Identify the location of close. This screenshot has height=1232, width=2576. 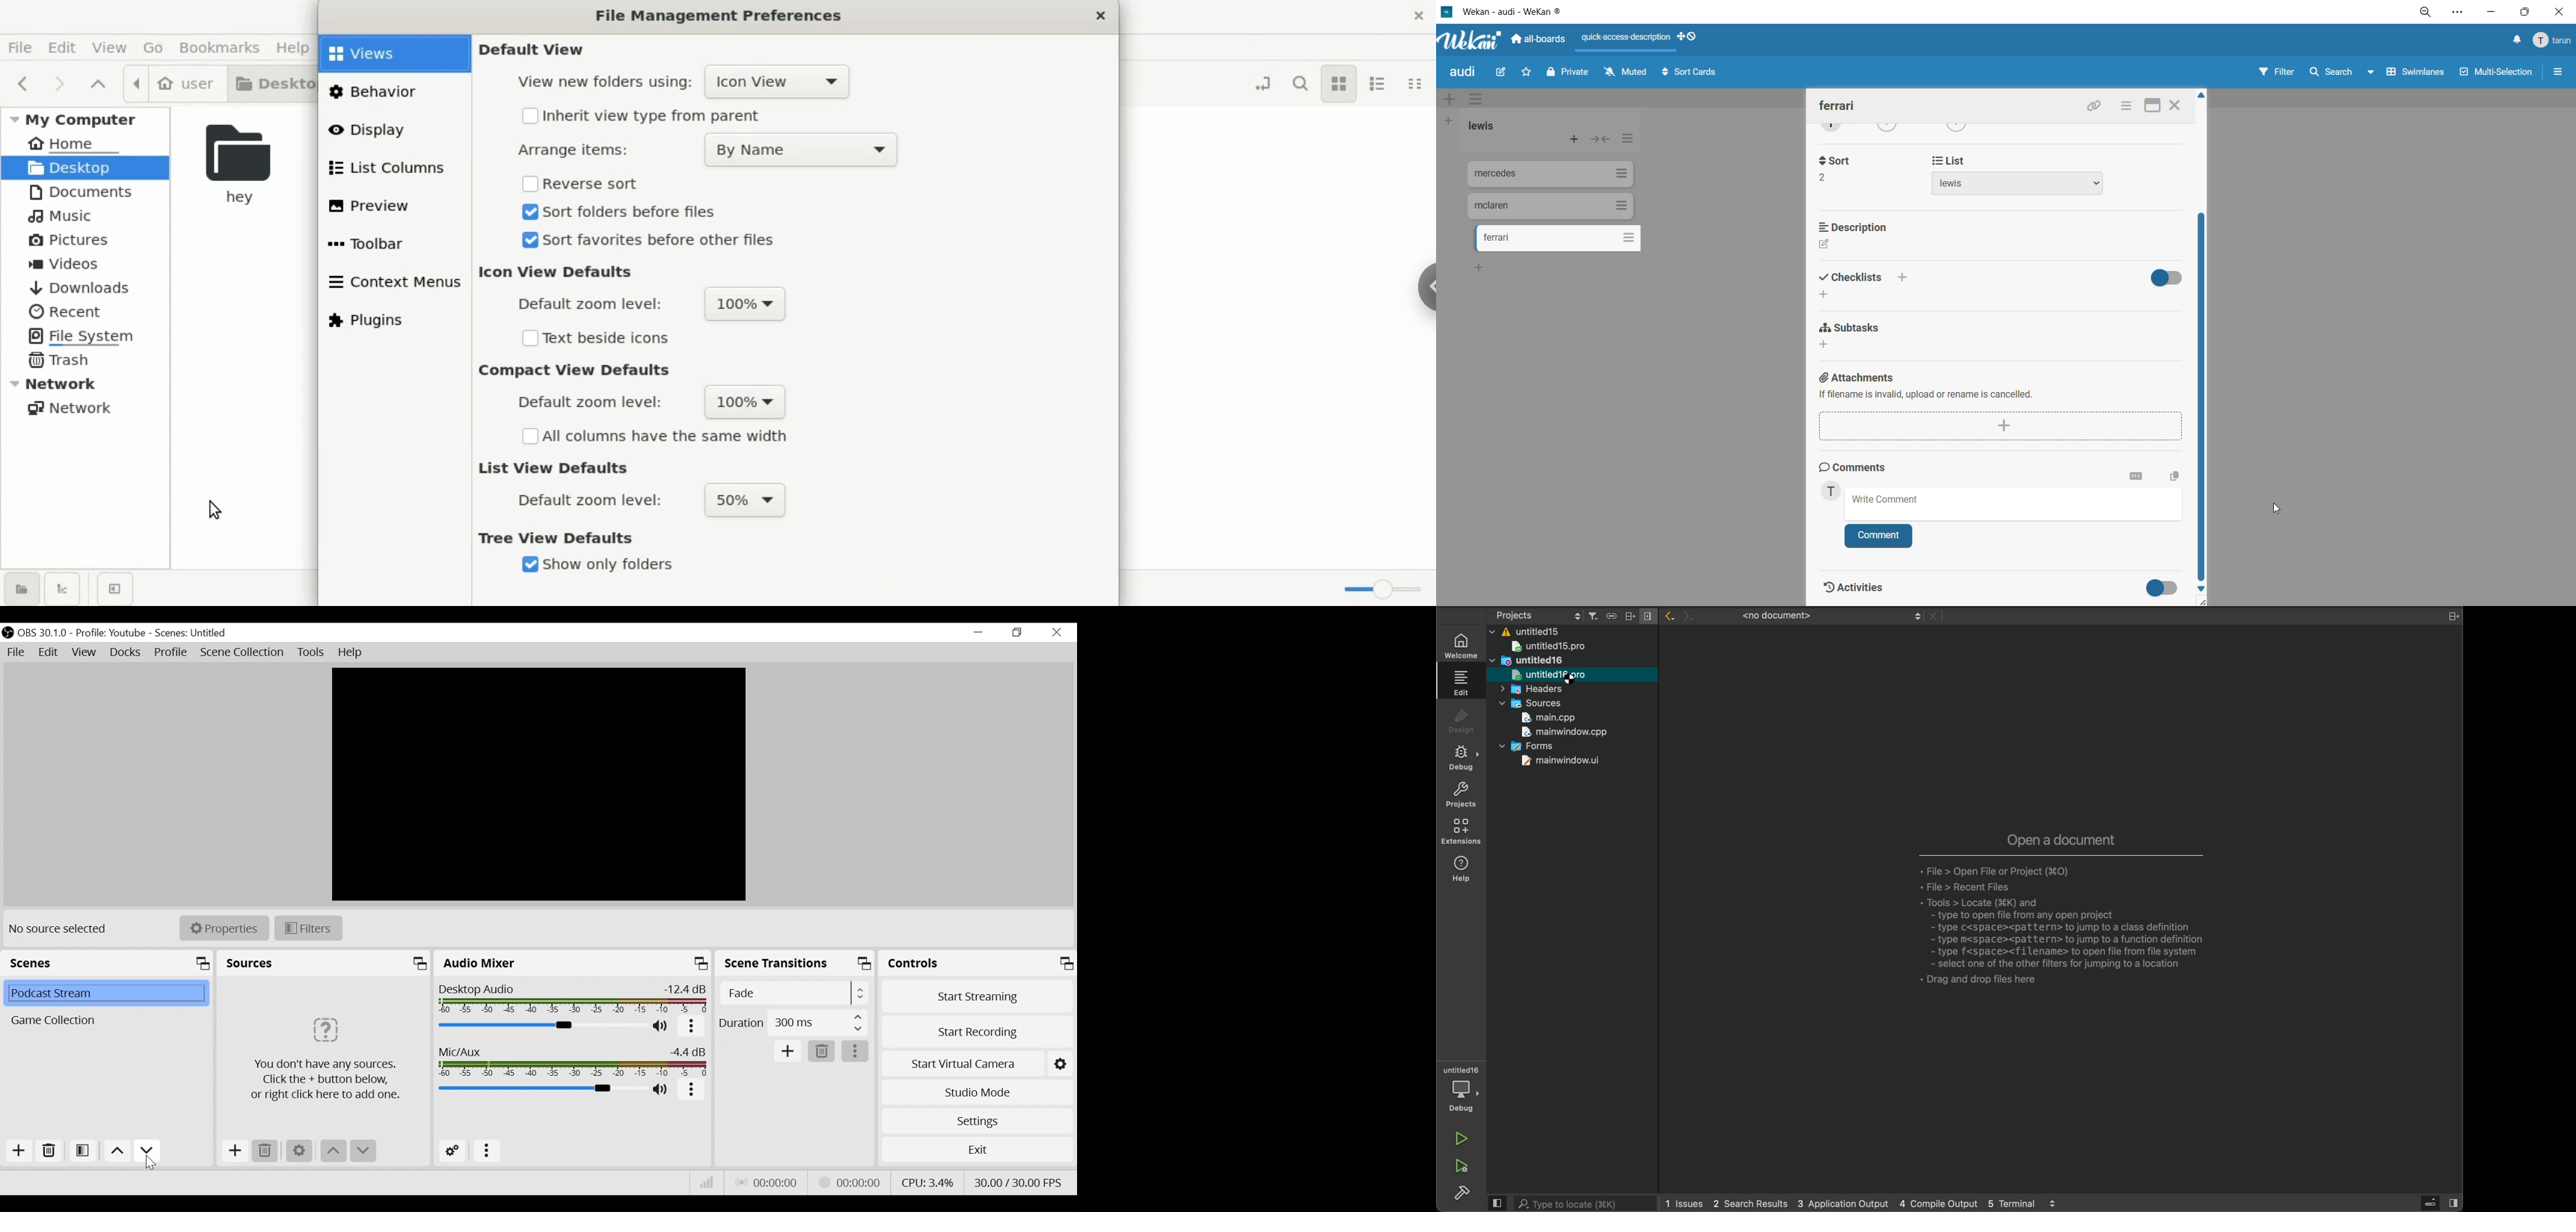
(2176, 107).